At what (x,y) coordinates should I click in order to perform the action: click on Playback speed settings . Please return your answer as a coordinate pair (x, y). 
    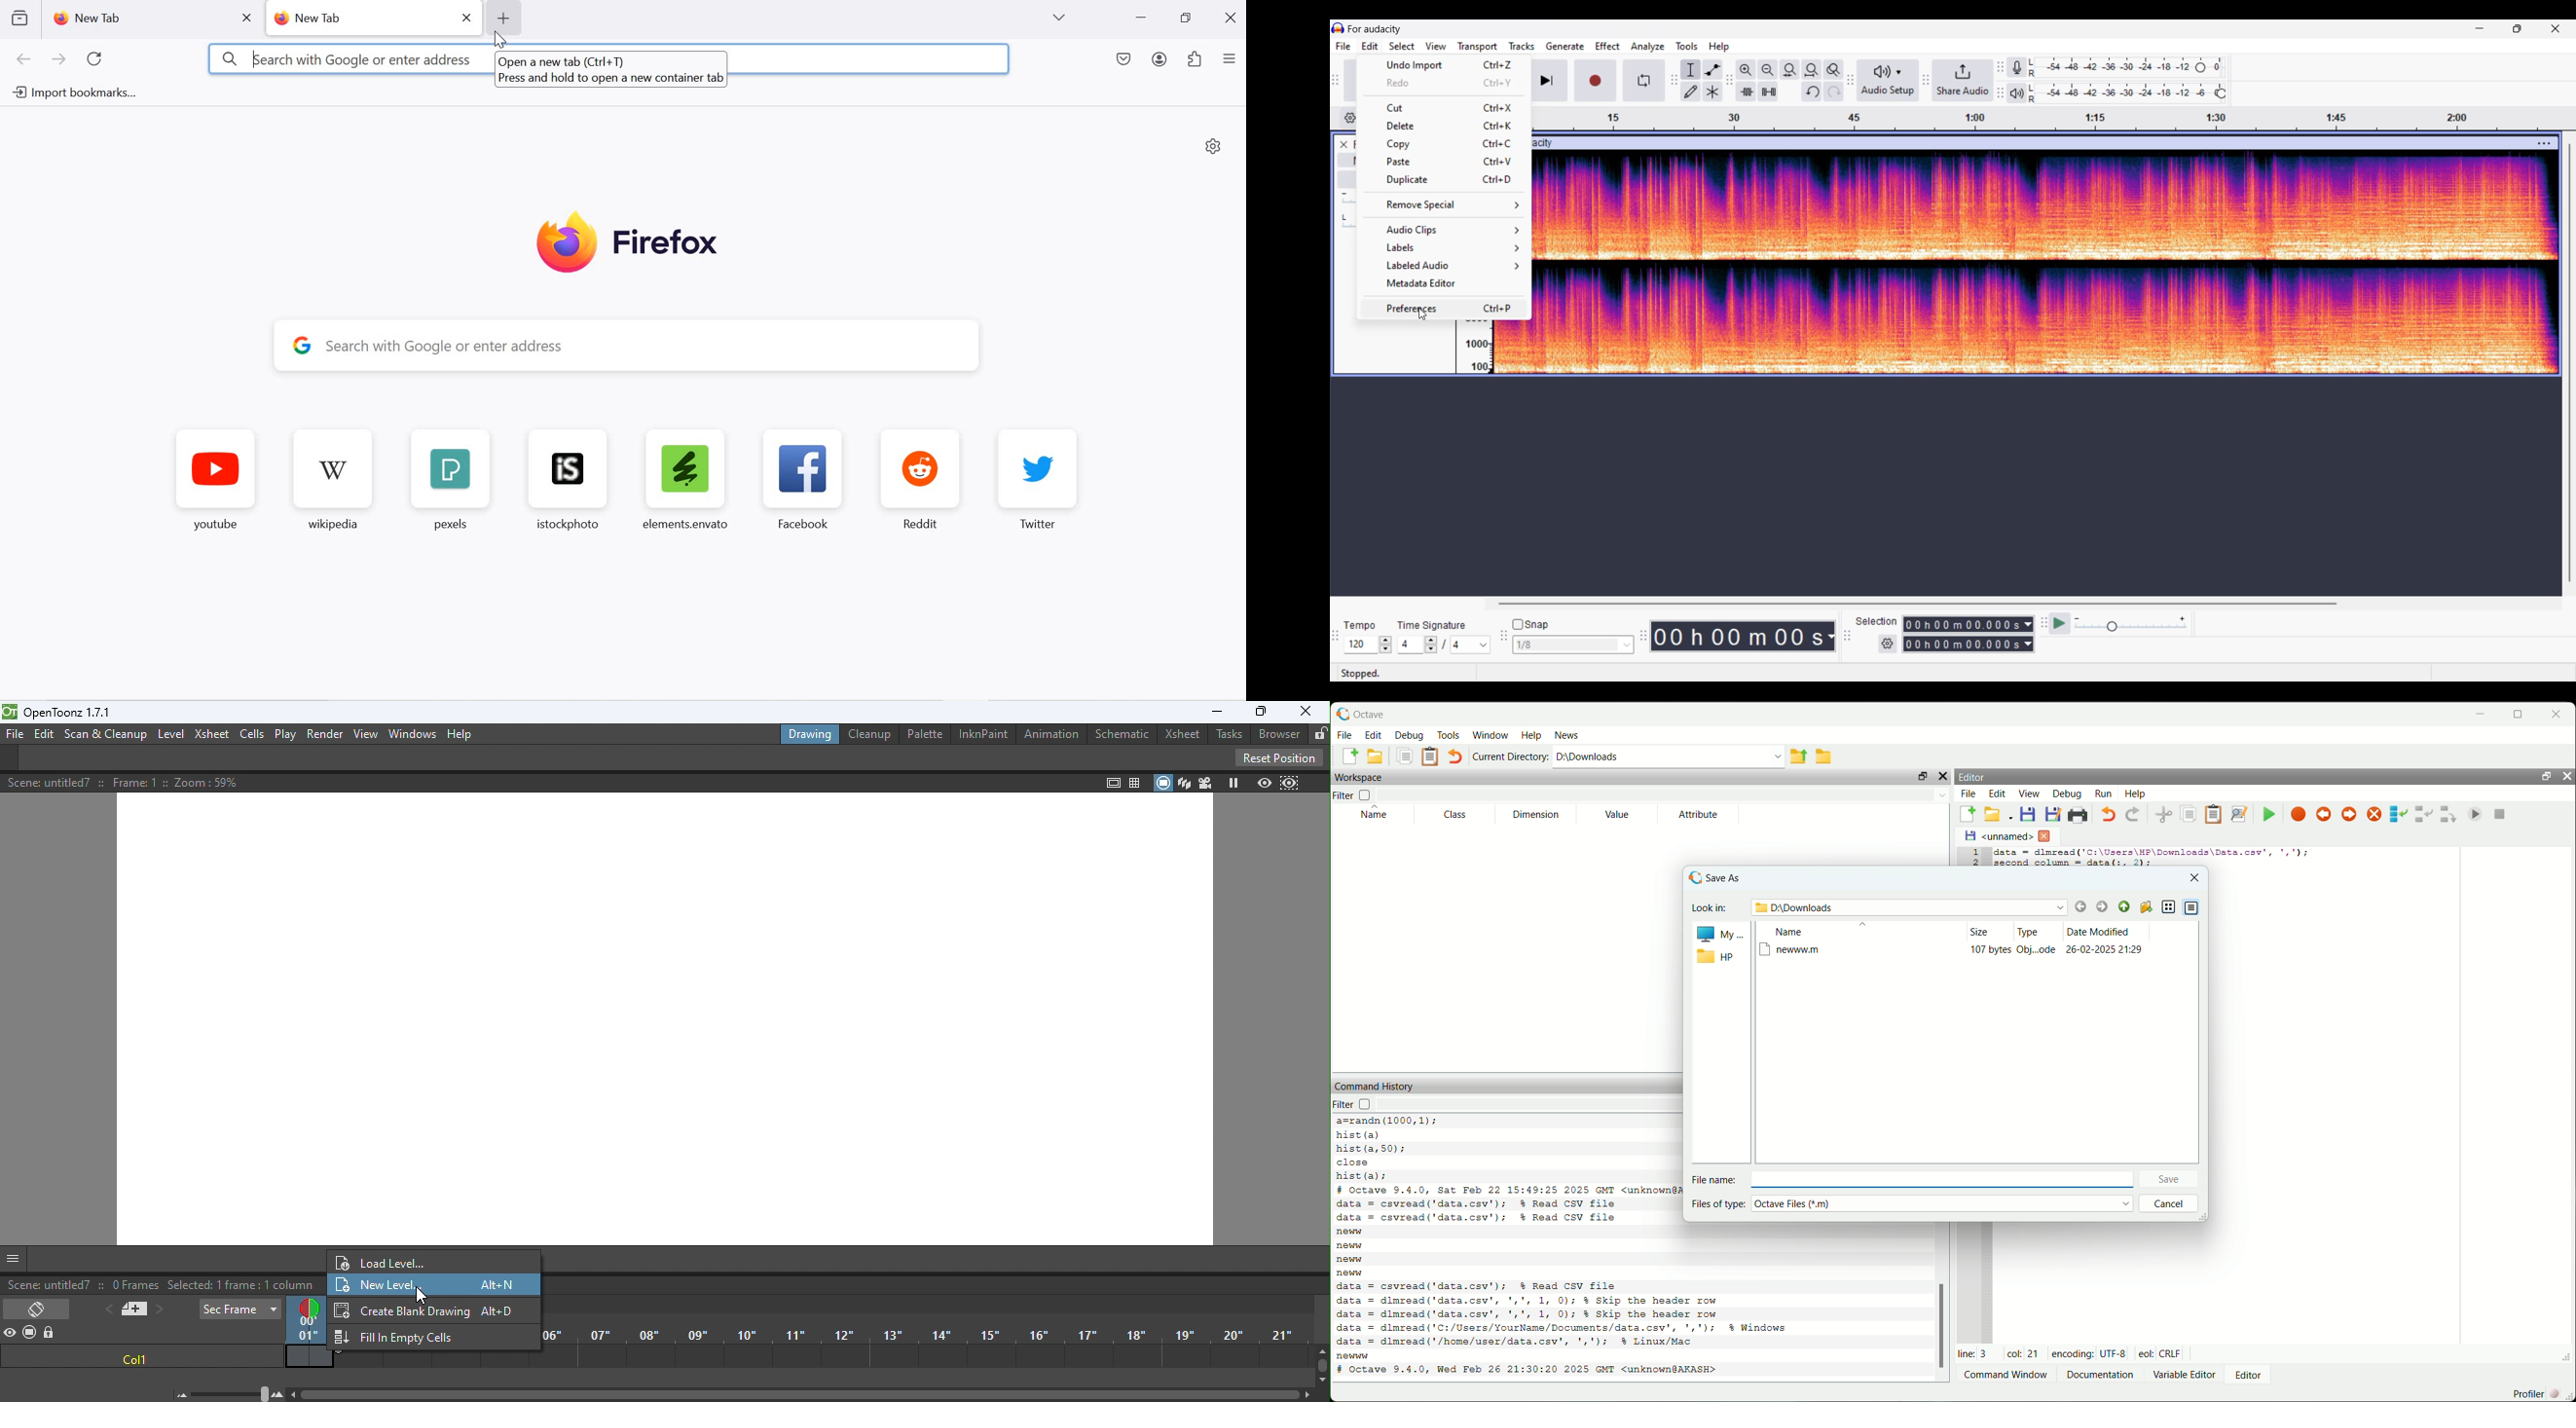
    Looking at the image, I should click on (2119, 623).